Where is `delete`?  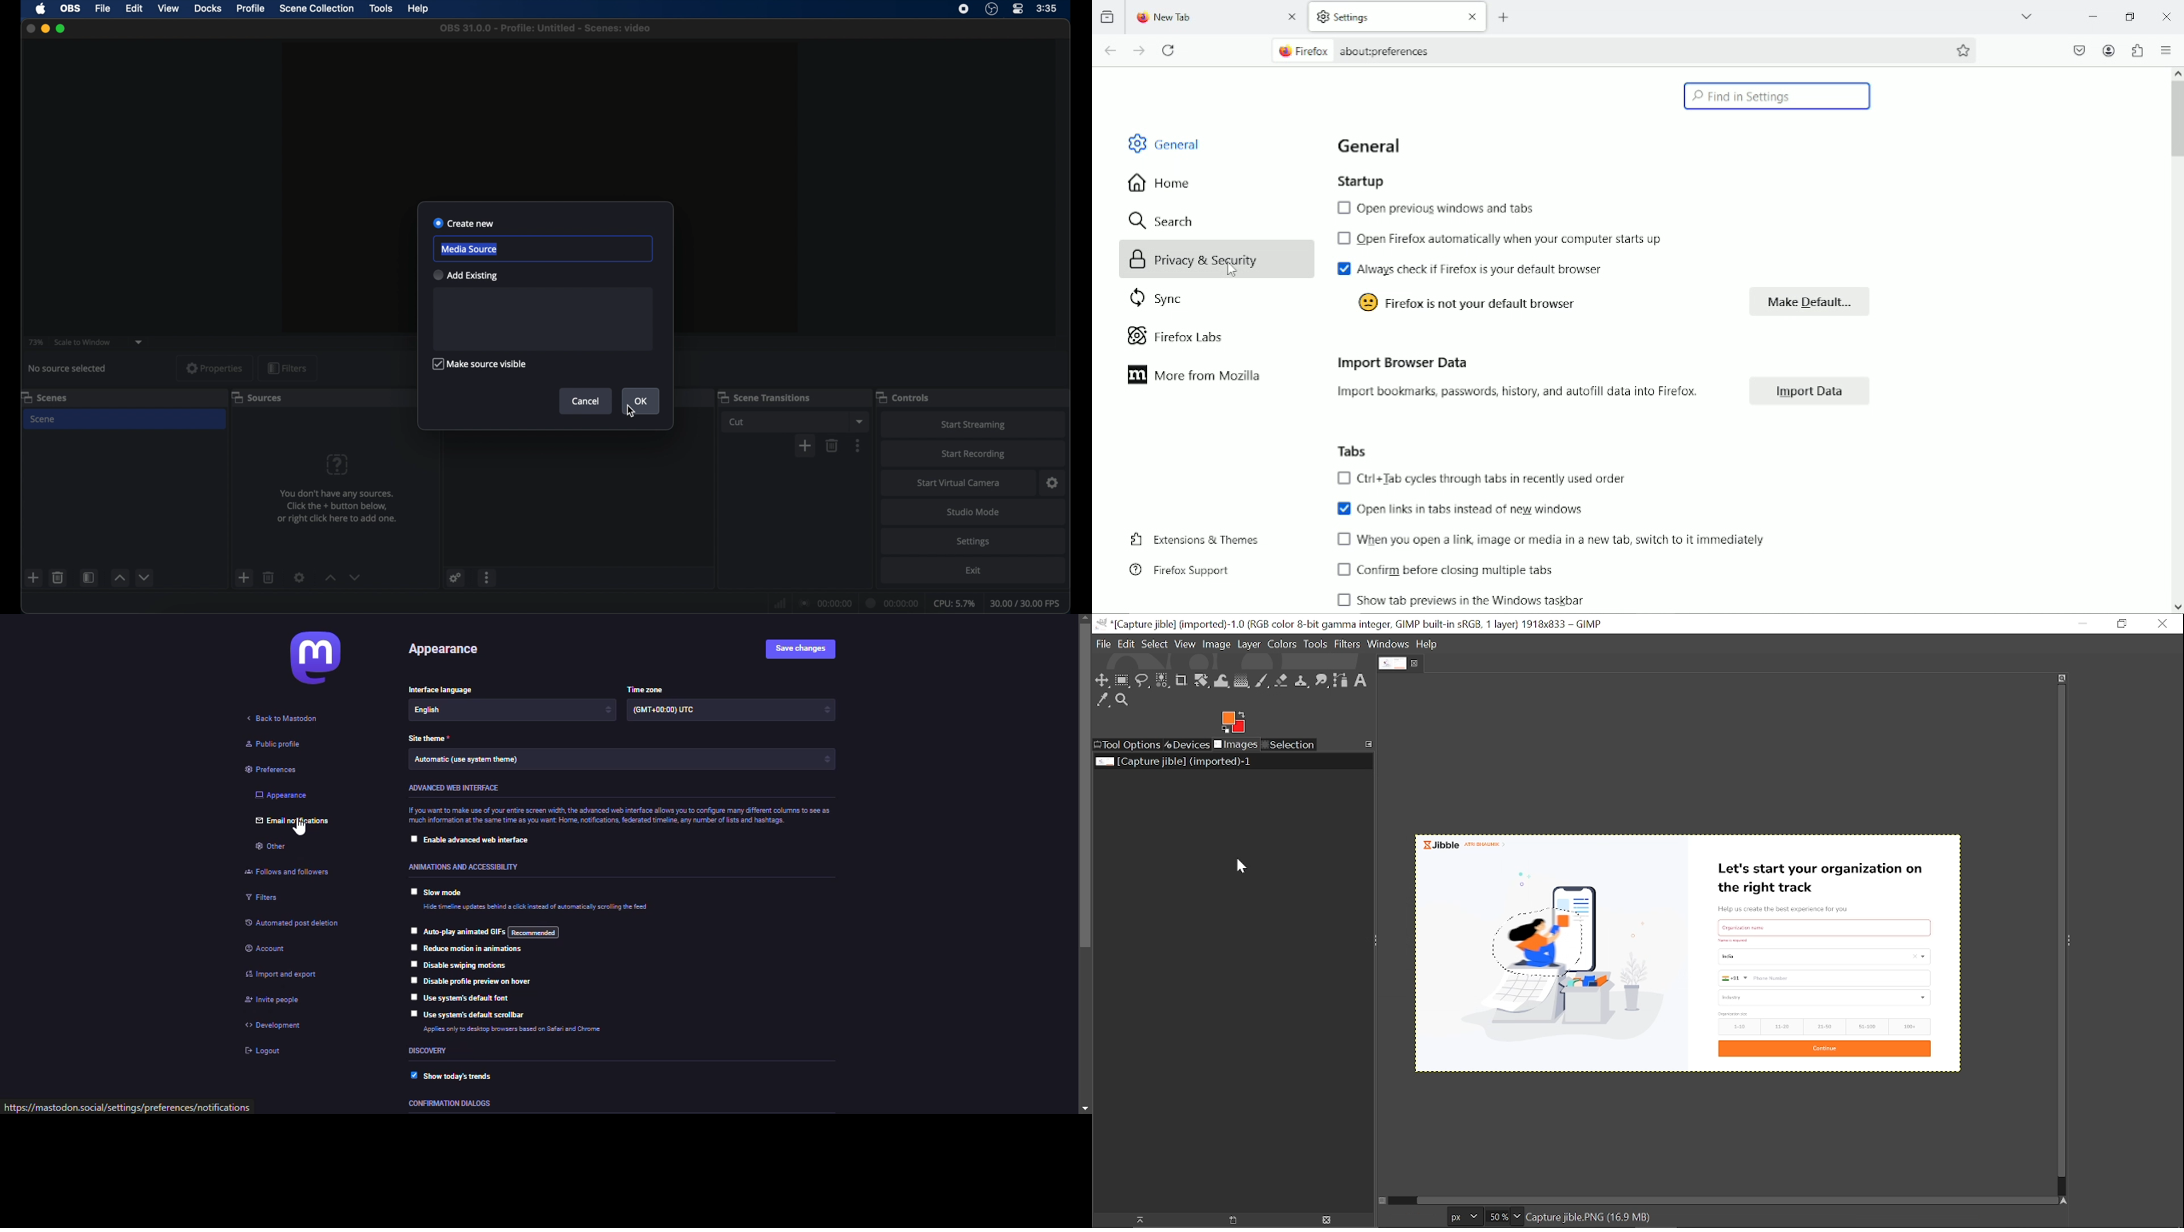
delete is located at coordinates (59, 577).